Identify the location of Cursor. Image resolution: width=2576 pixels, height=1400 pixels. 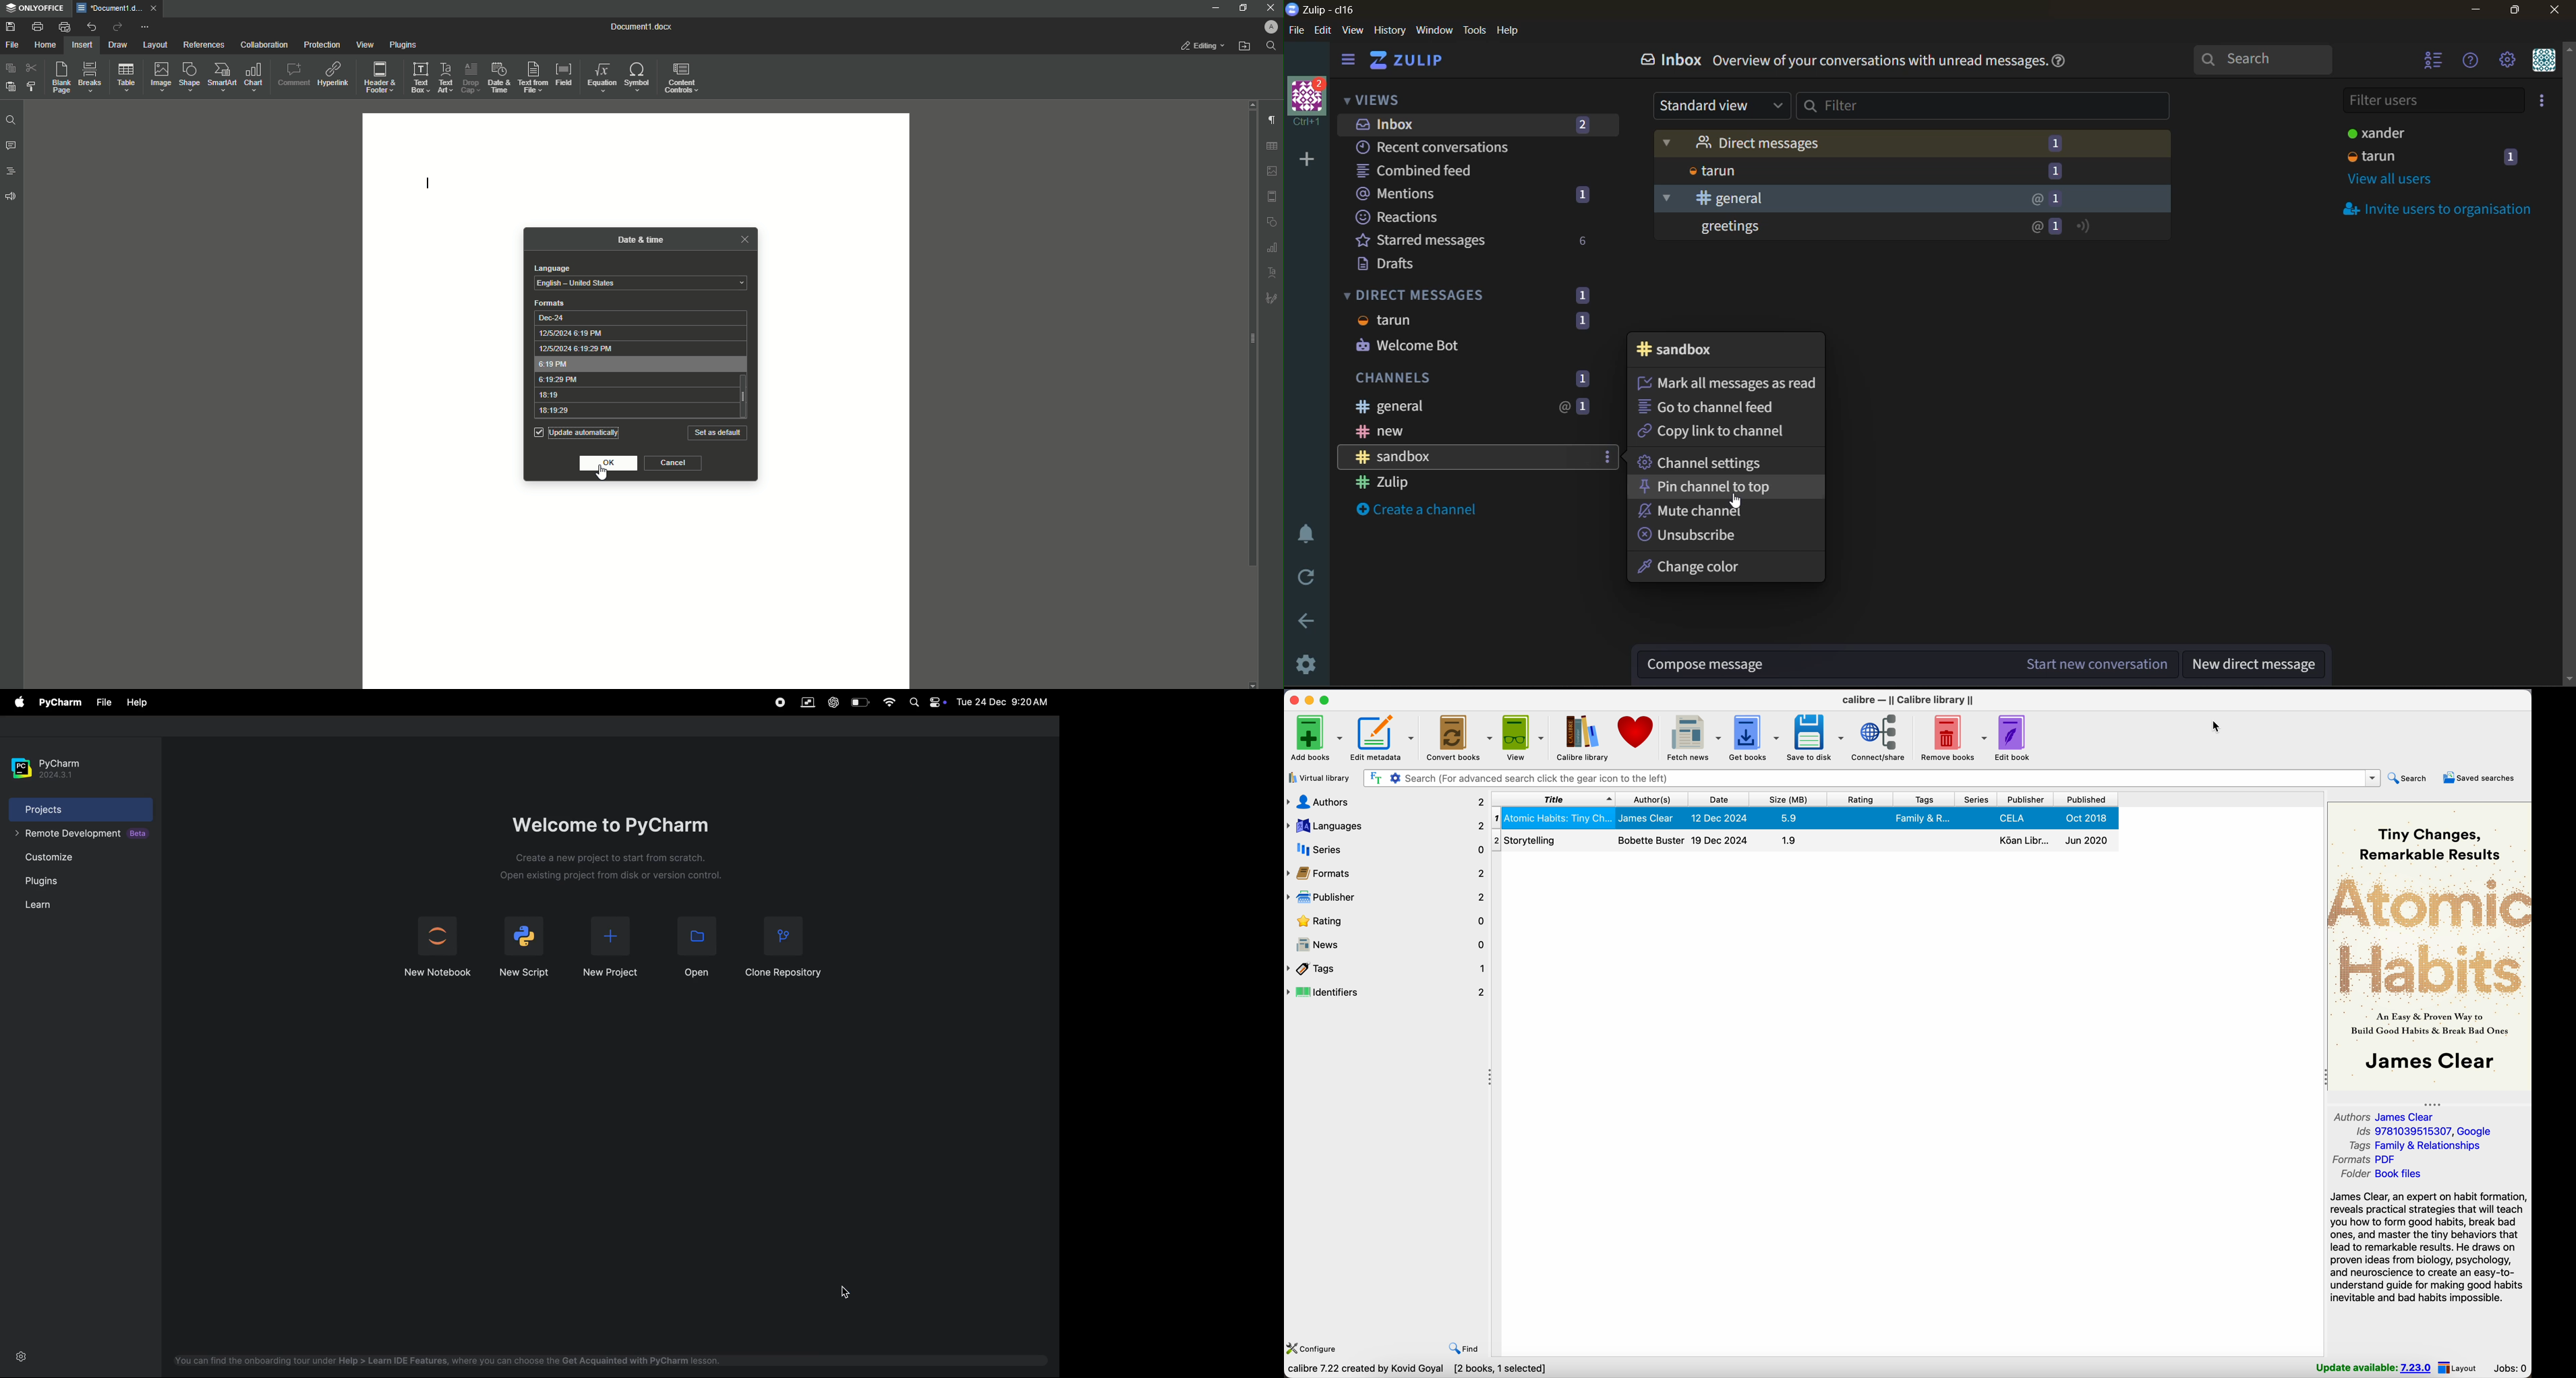
(603, 474).